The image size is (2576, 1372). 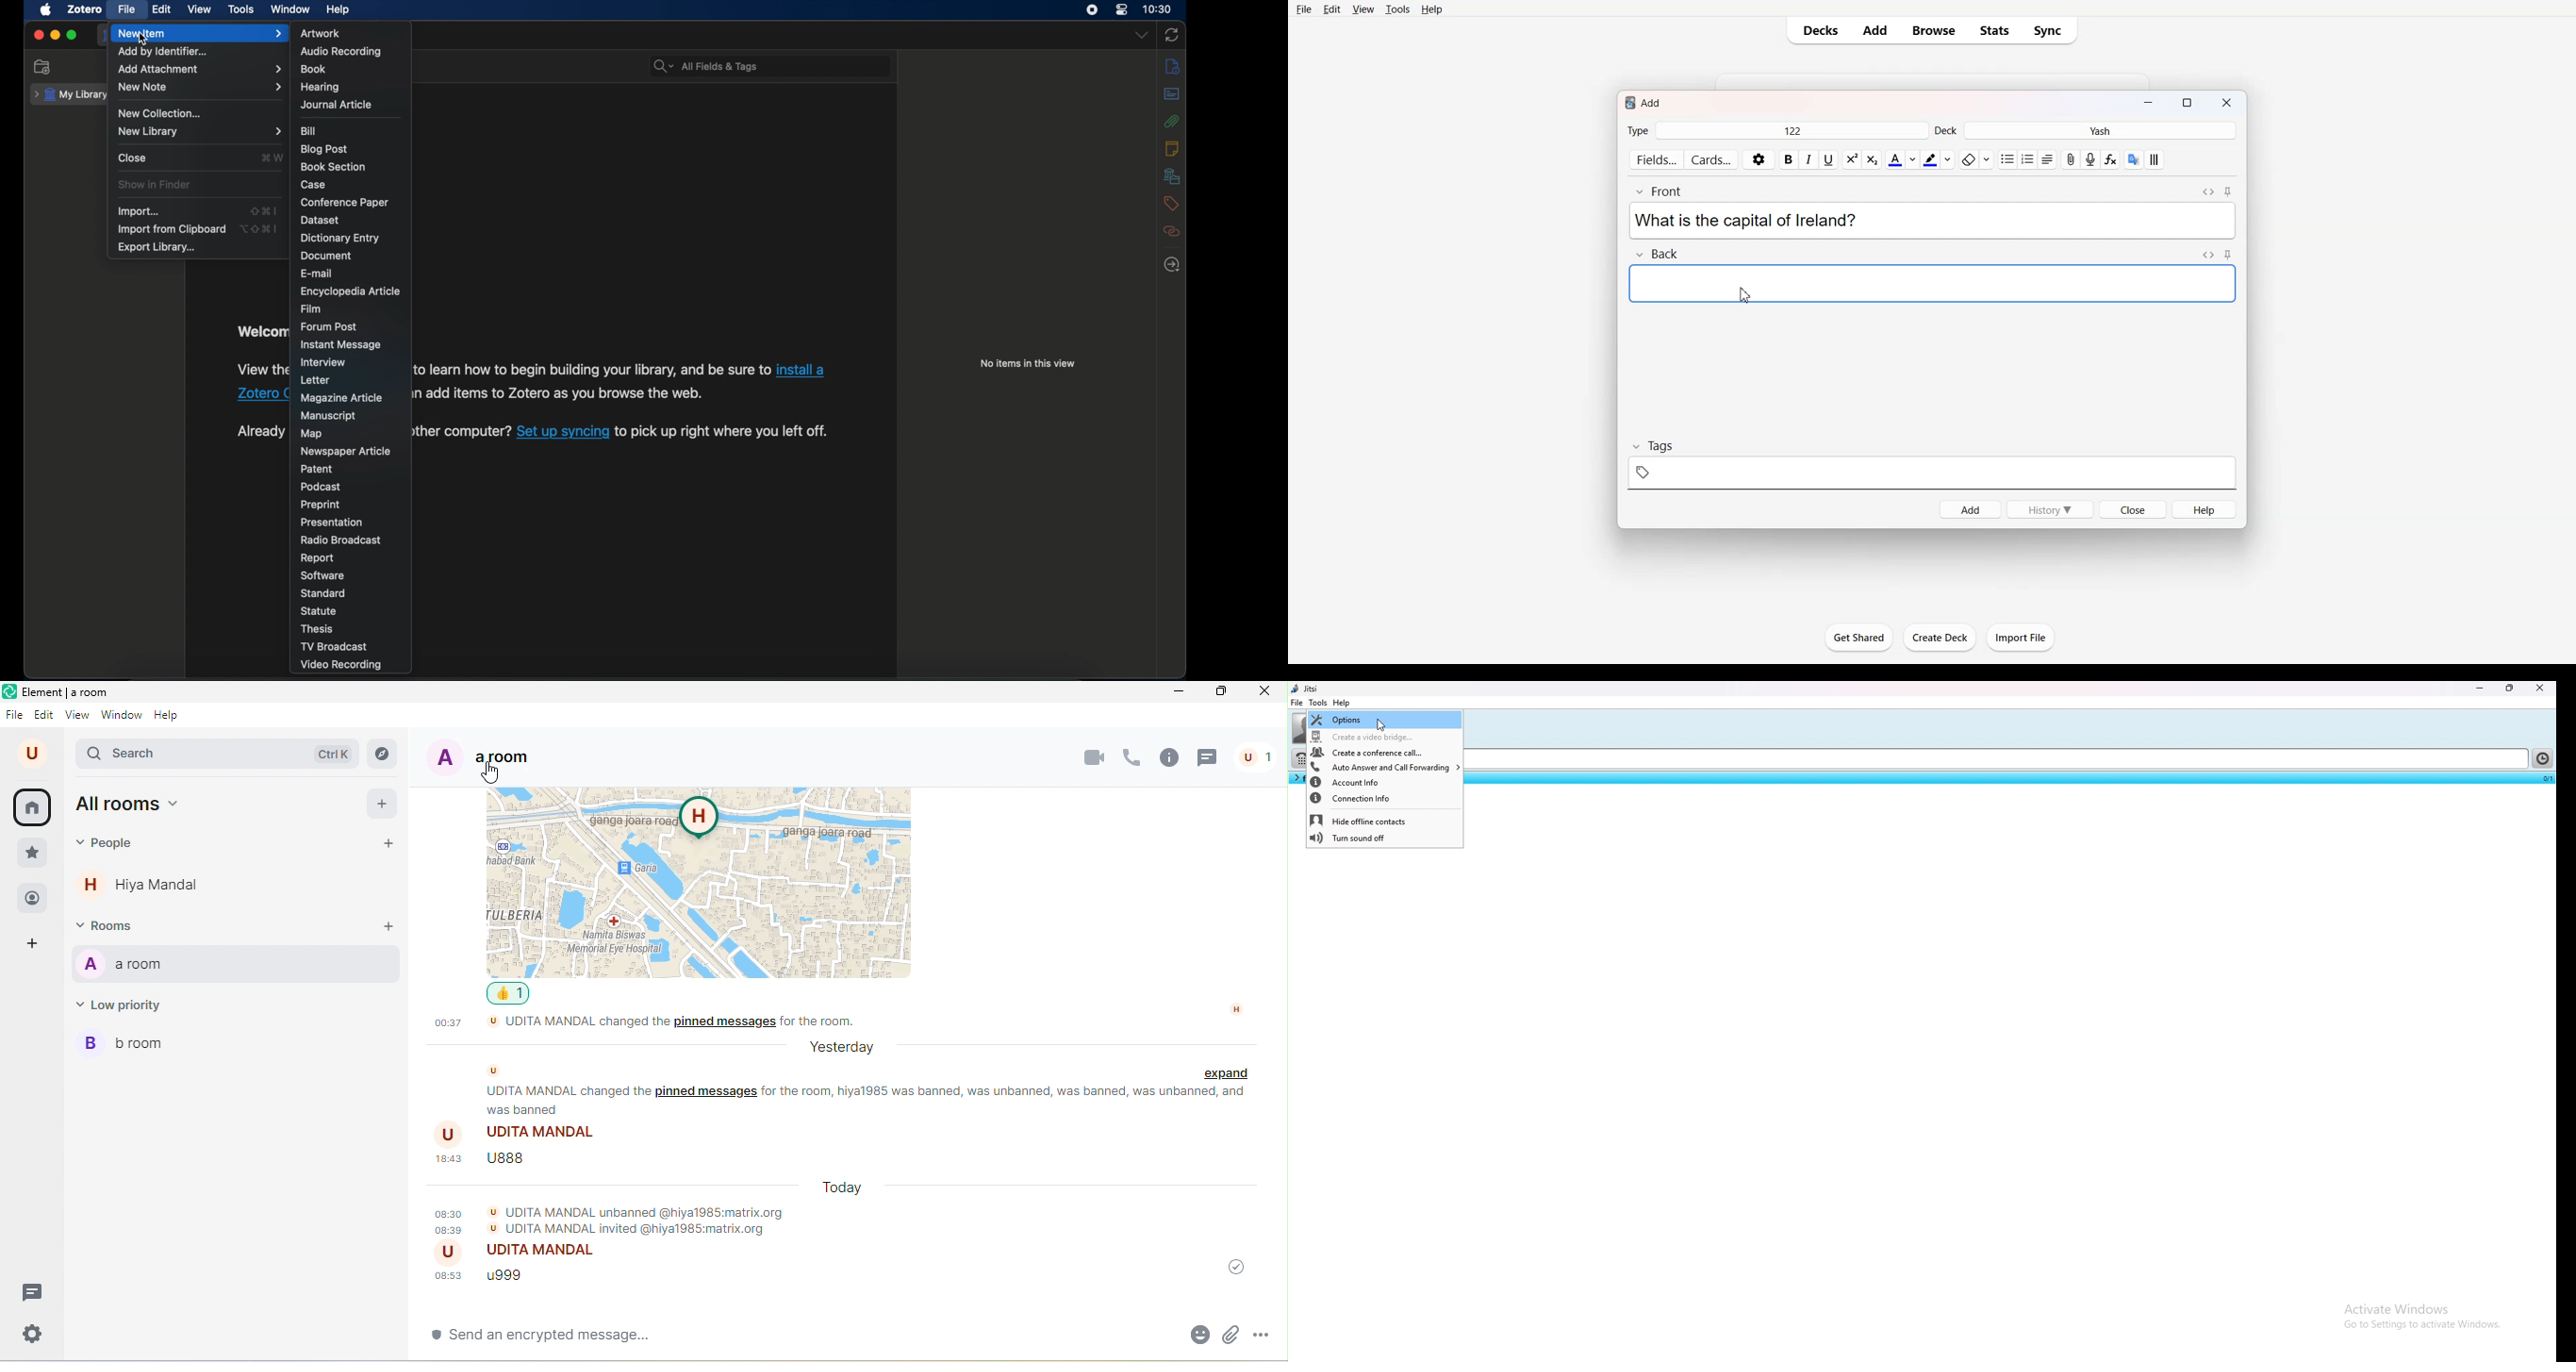 I want to click on abstract, so click(x=1172, y=94).